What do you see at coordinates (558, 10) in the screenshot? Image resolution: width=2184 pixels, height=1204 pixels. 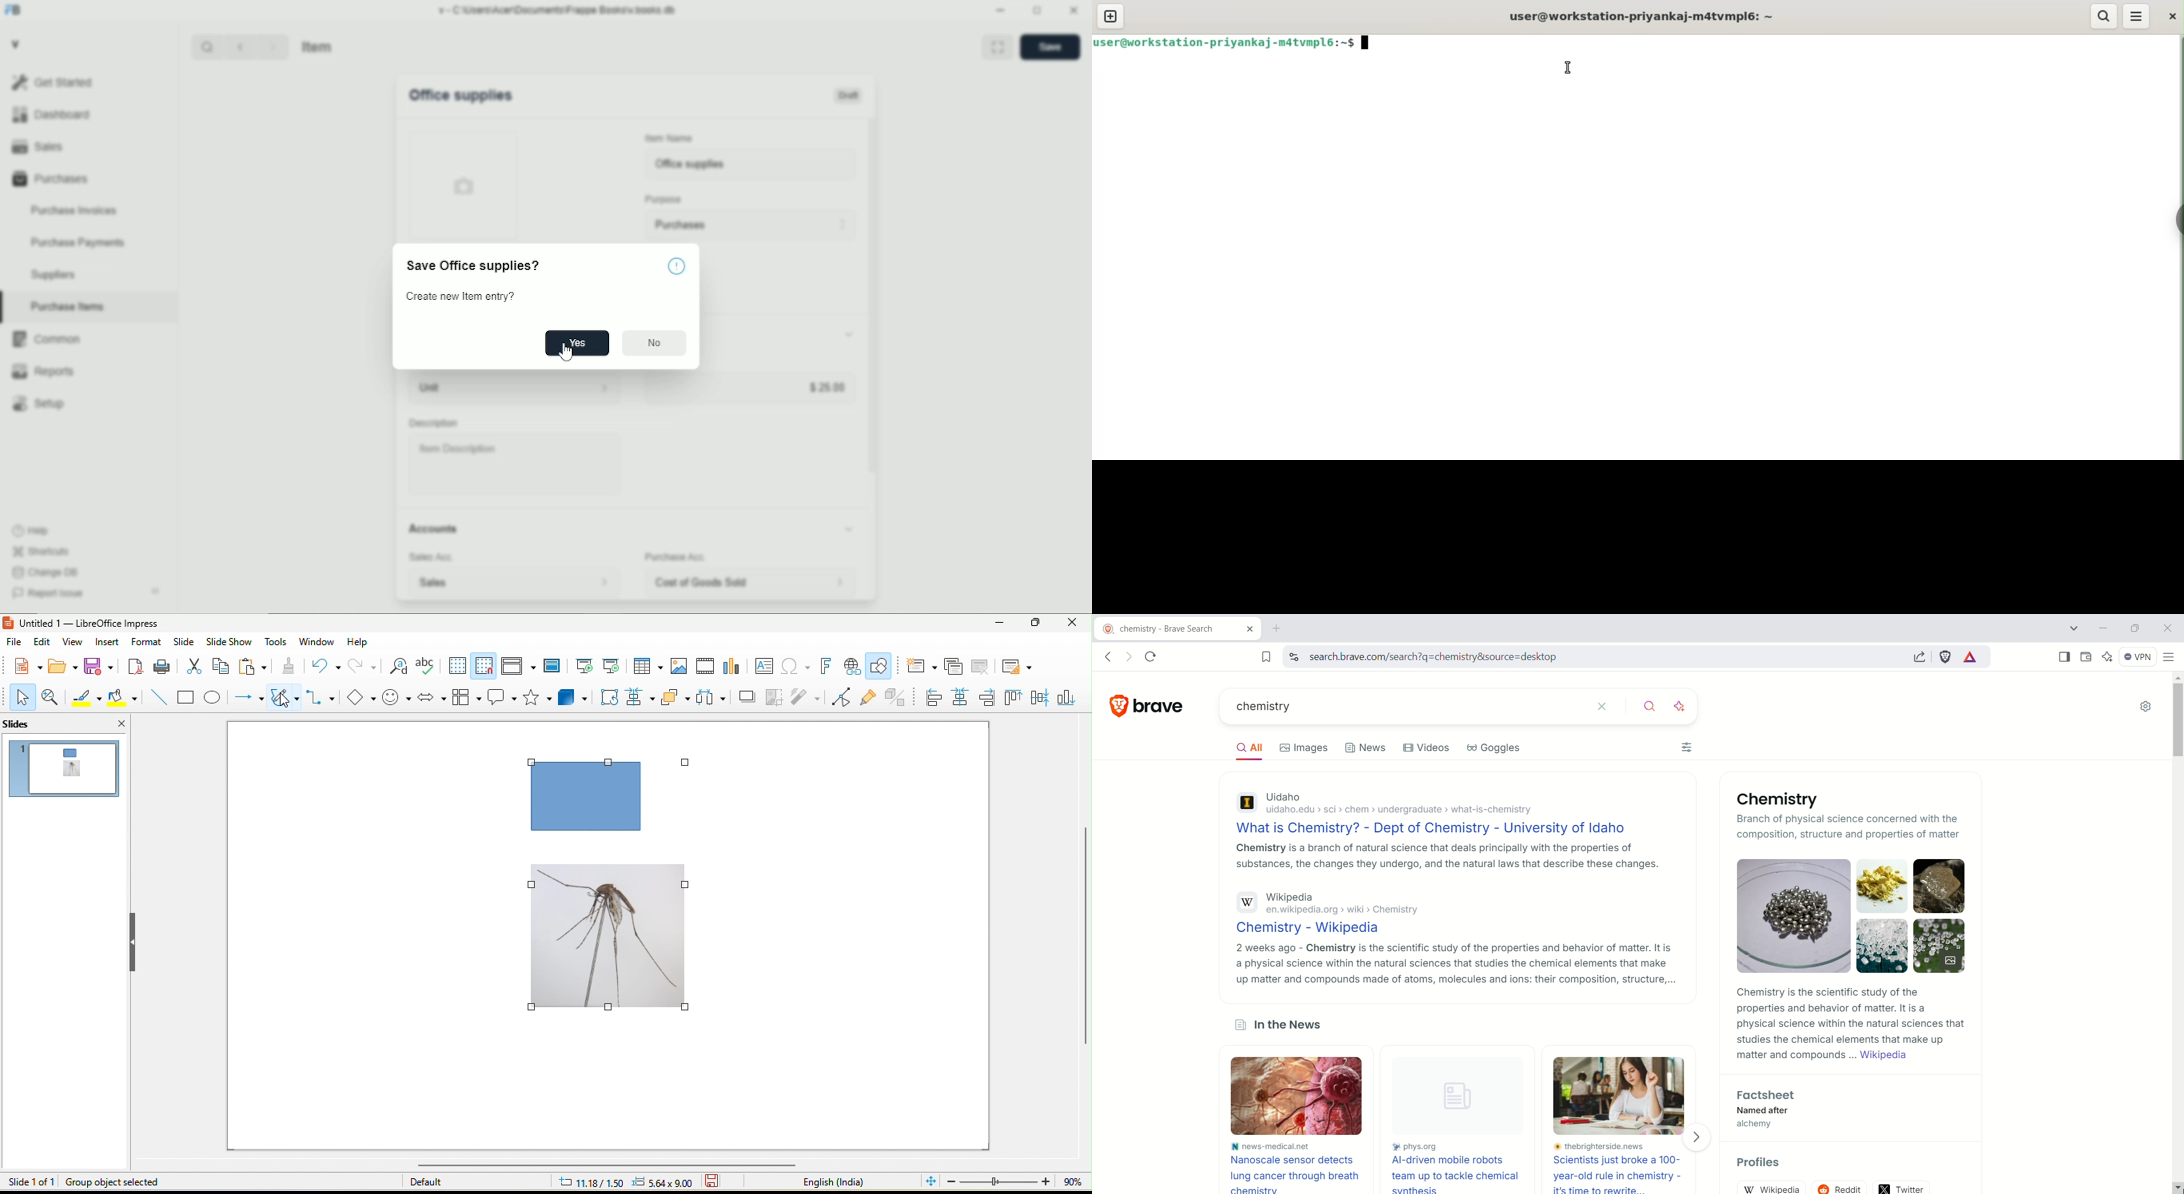 I see `v-C:\Users\Acer\Documents\Frappe books\v.books.db` at bounding box center [558, 10].